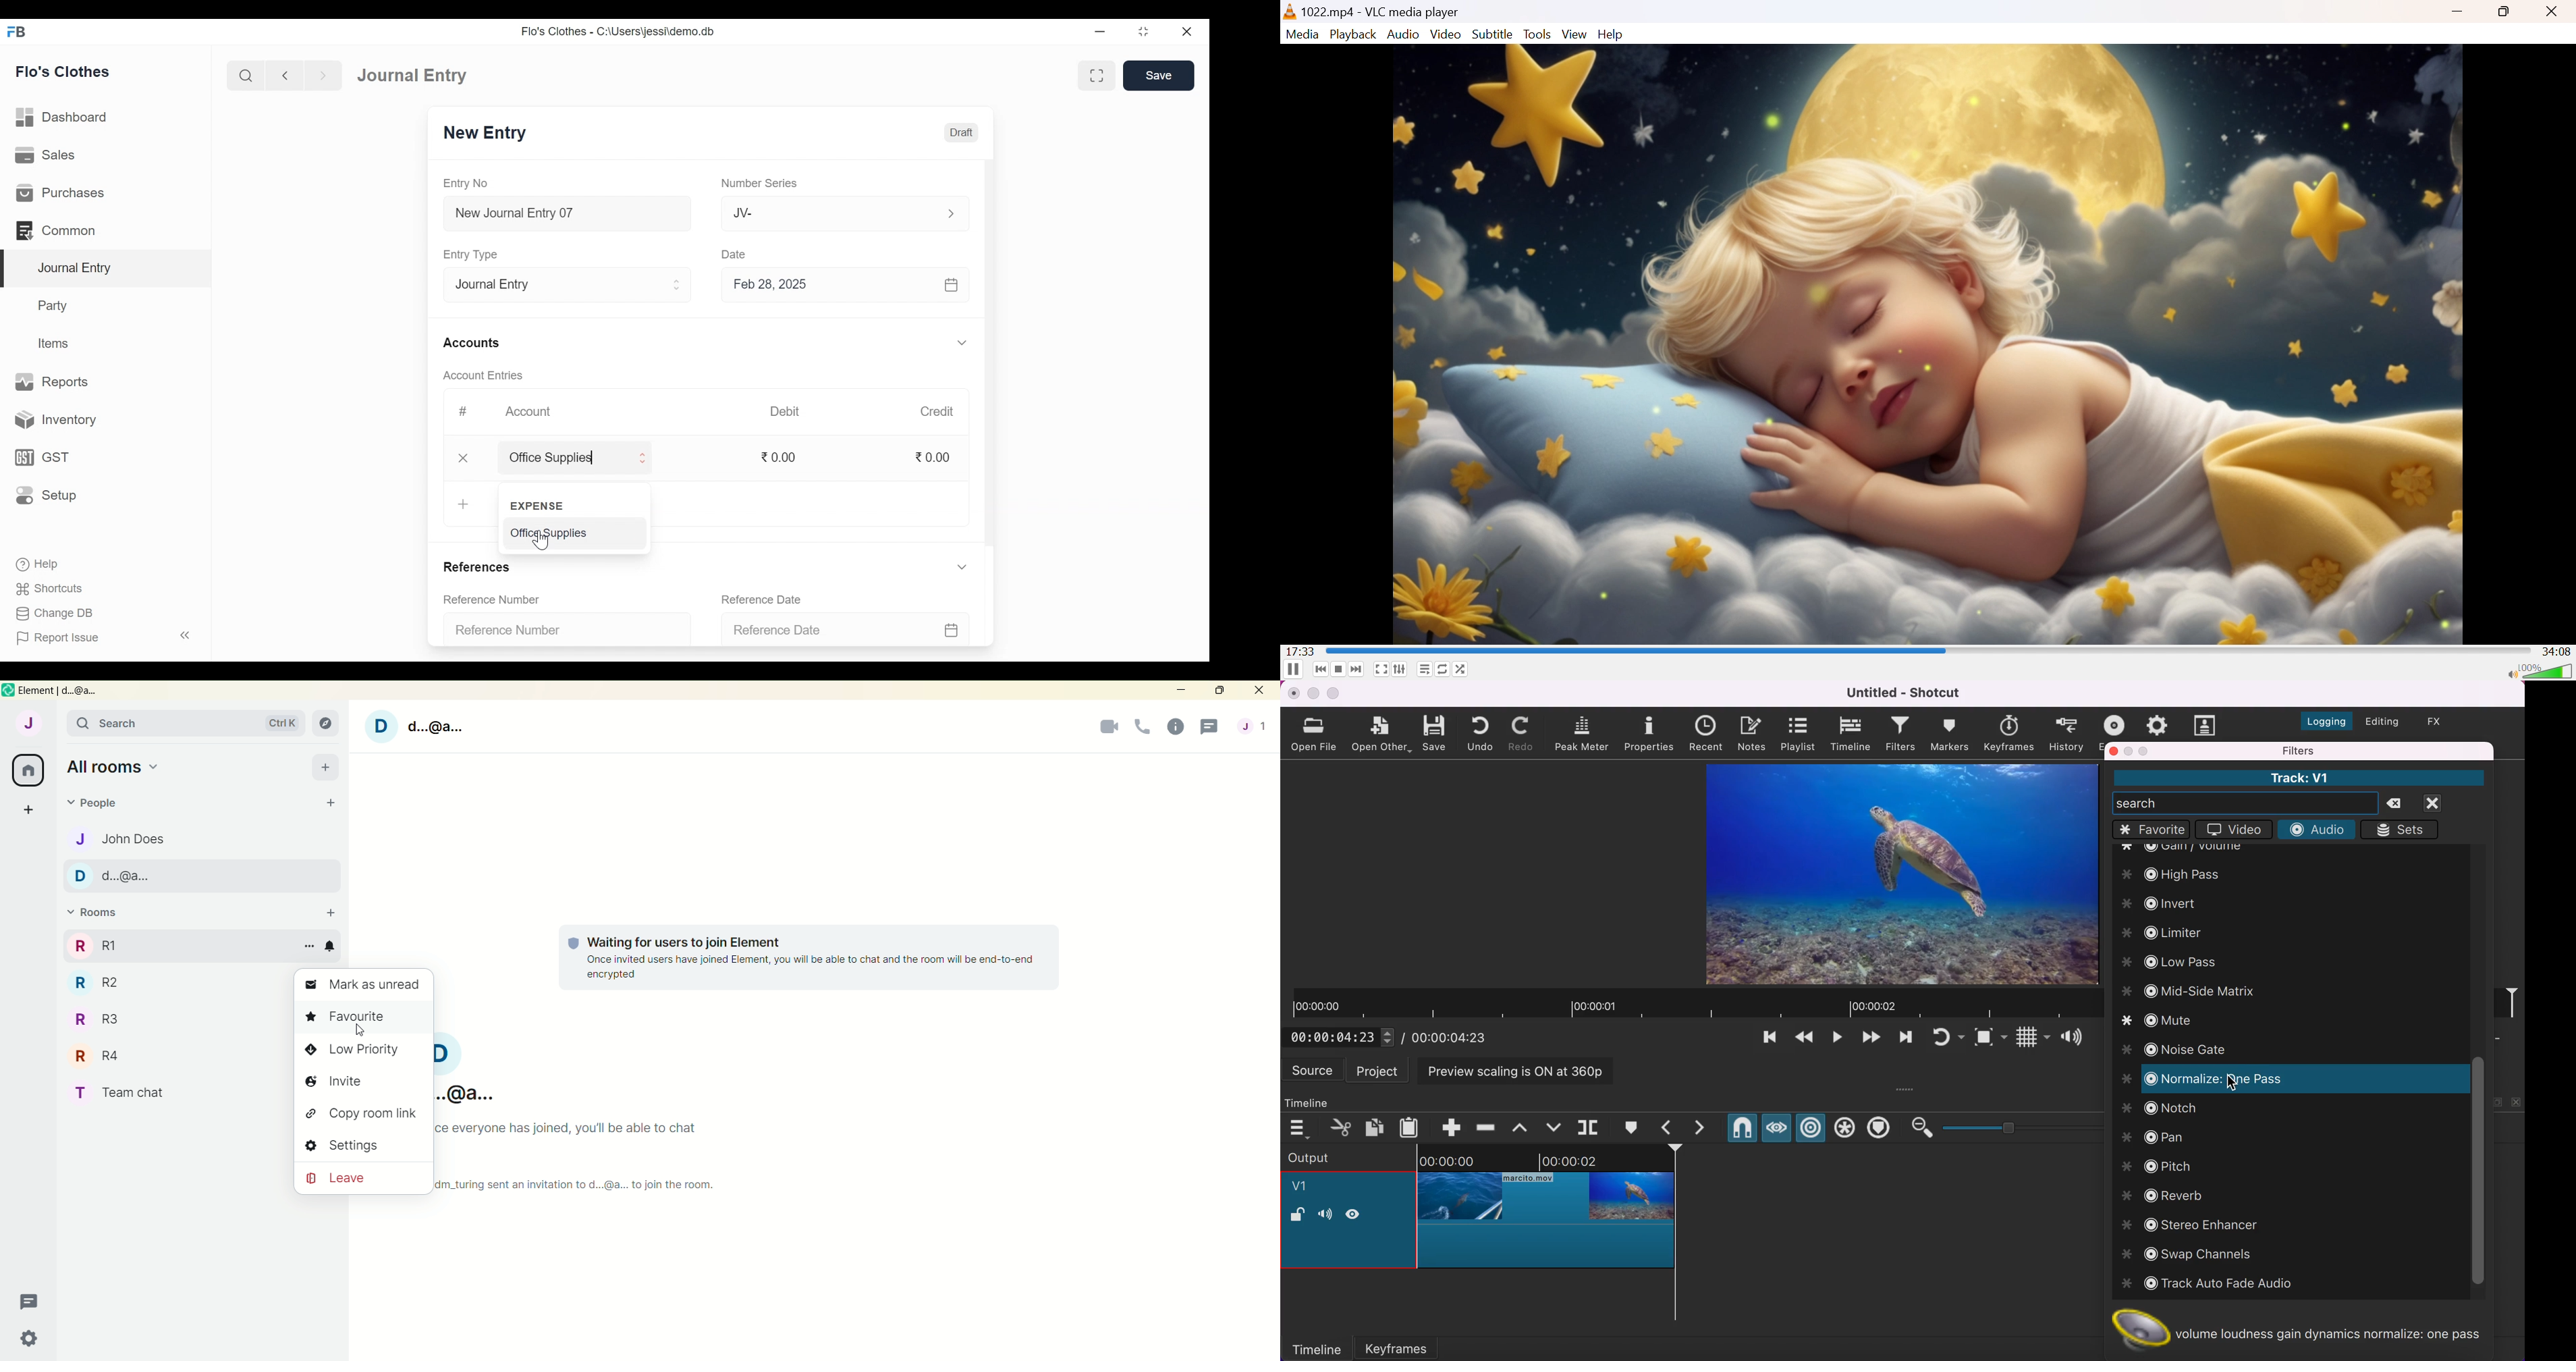 The width and height of the screenshot is (2576, 1372). What do you see at coordinates (482, 375) in the screenshot?
I see `Account Entries` at bounding box center [482, 375].